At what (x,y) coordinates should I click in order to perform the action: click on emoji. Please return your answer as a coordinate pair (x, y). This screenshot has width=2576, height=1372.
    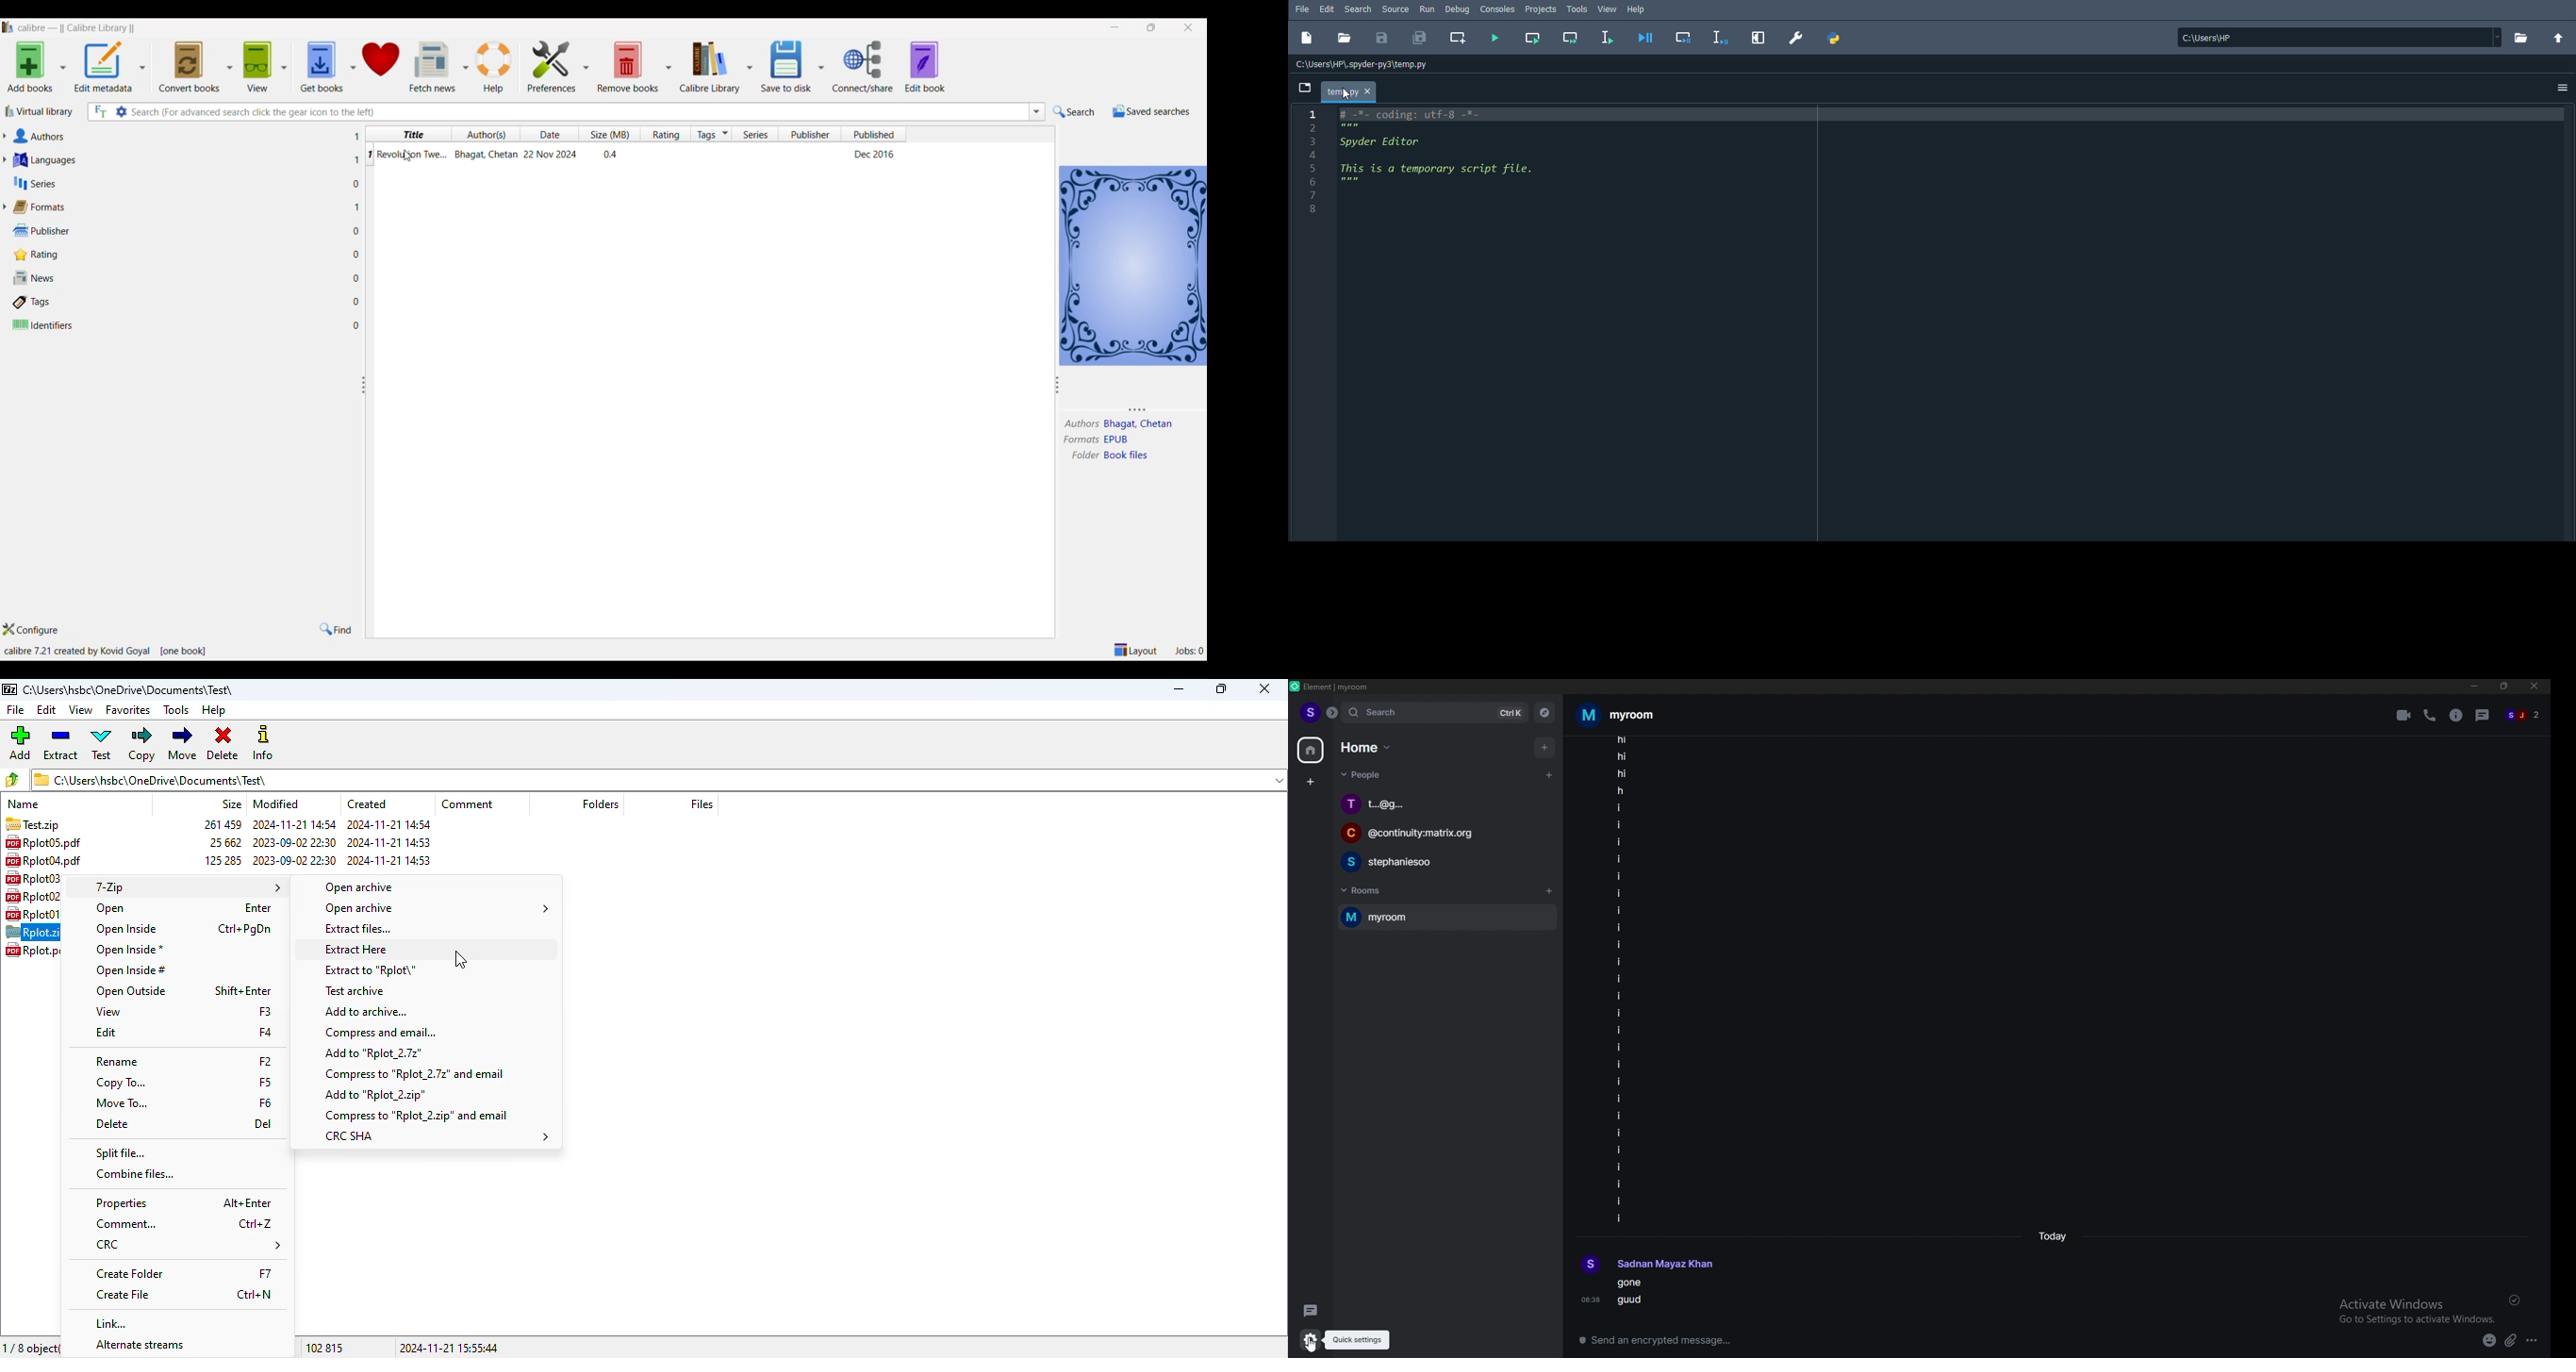
    Looking at the image, I should click on (2490, 1341).